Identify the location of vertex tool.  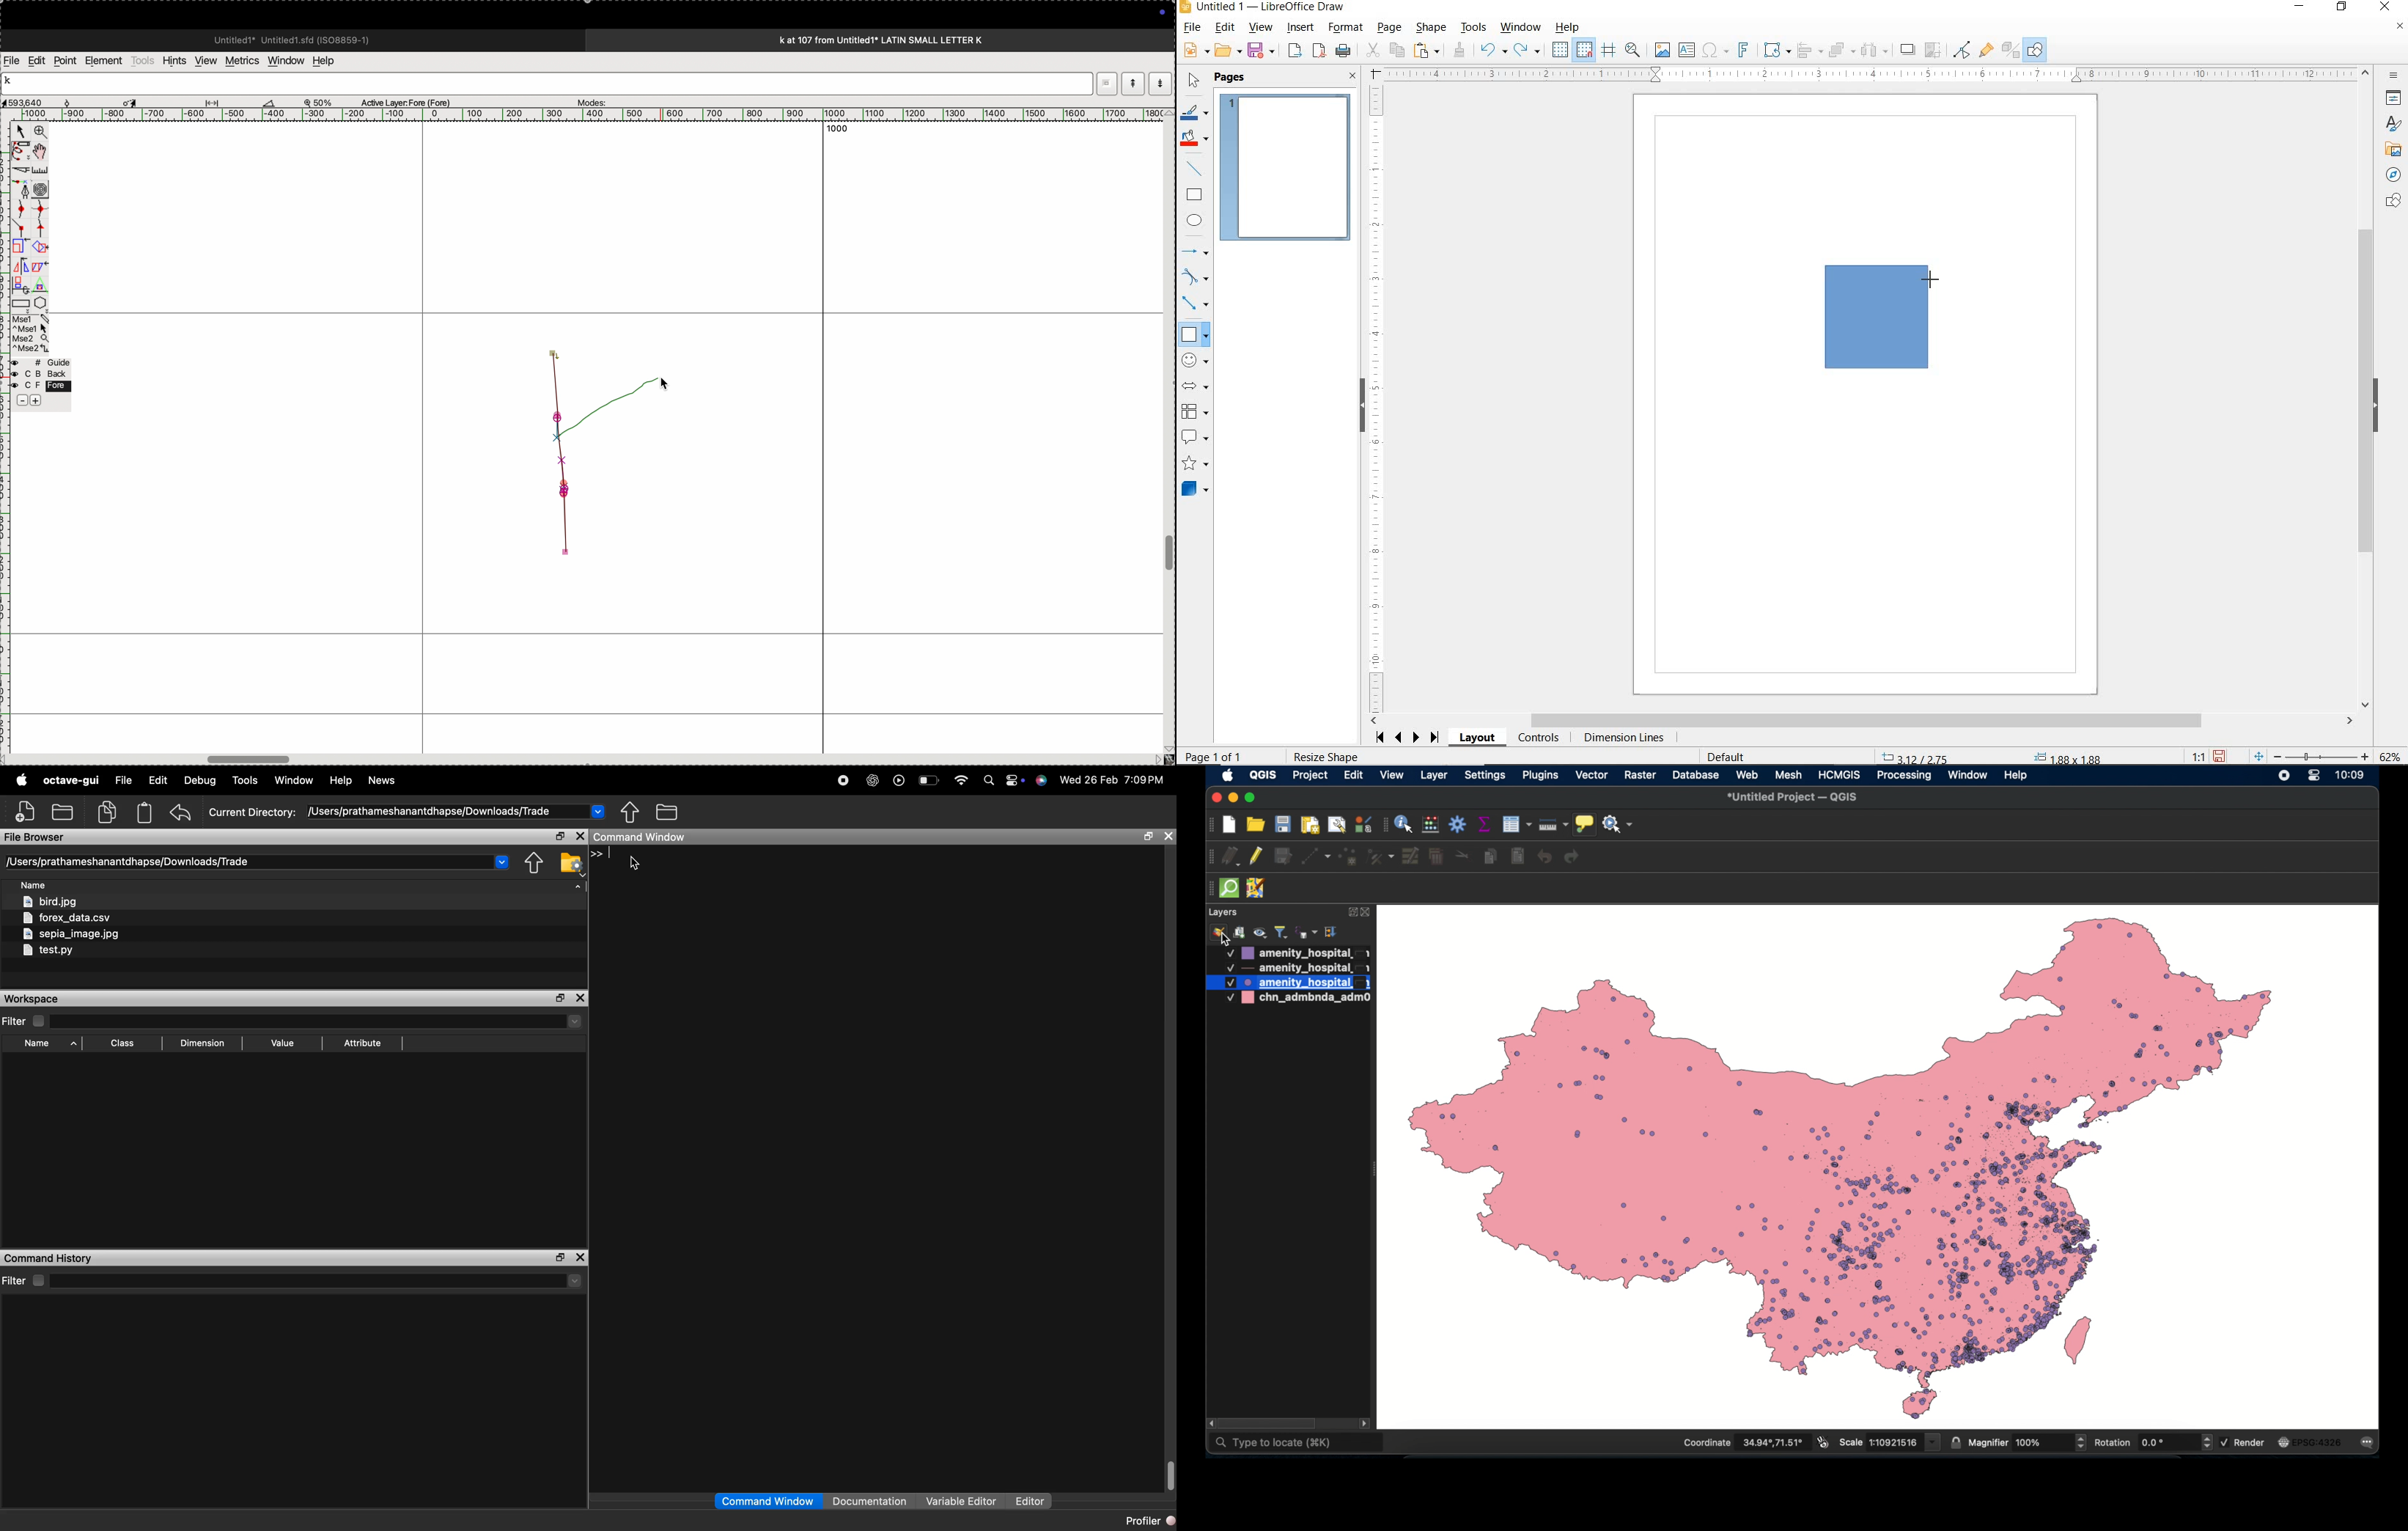
(1381, 857).